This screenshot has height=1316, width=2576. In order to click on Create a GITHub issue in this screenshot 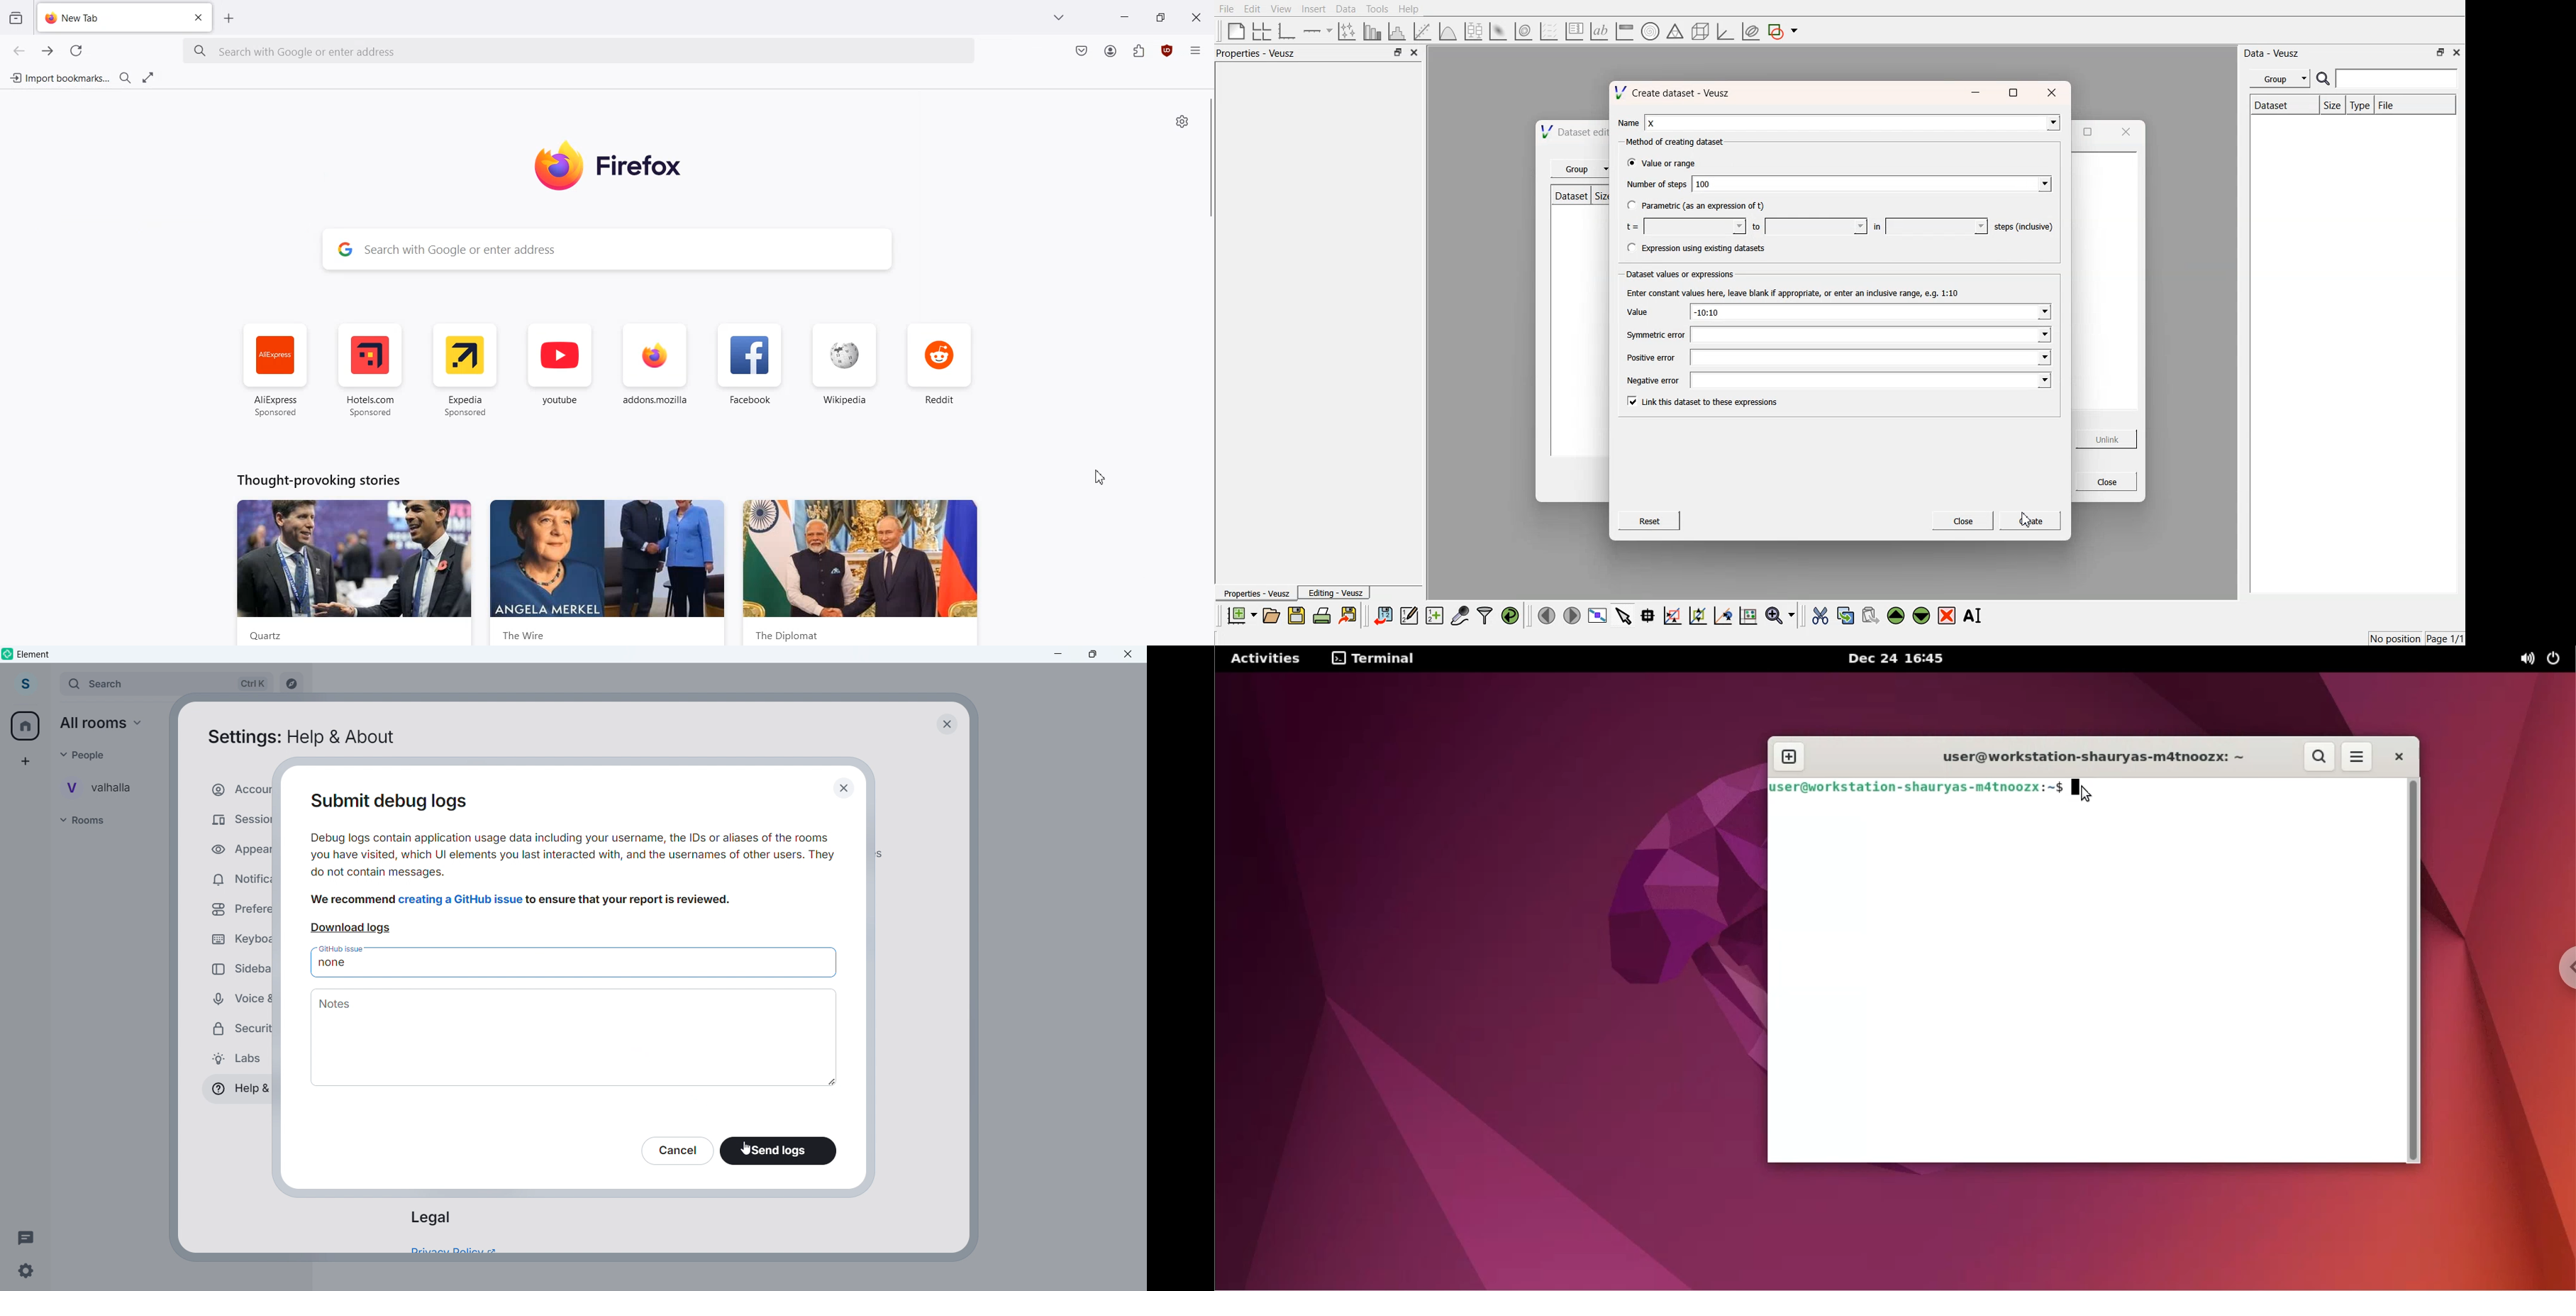, I will do `click(462, 899)`.